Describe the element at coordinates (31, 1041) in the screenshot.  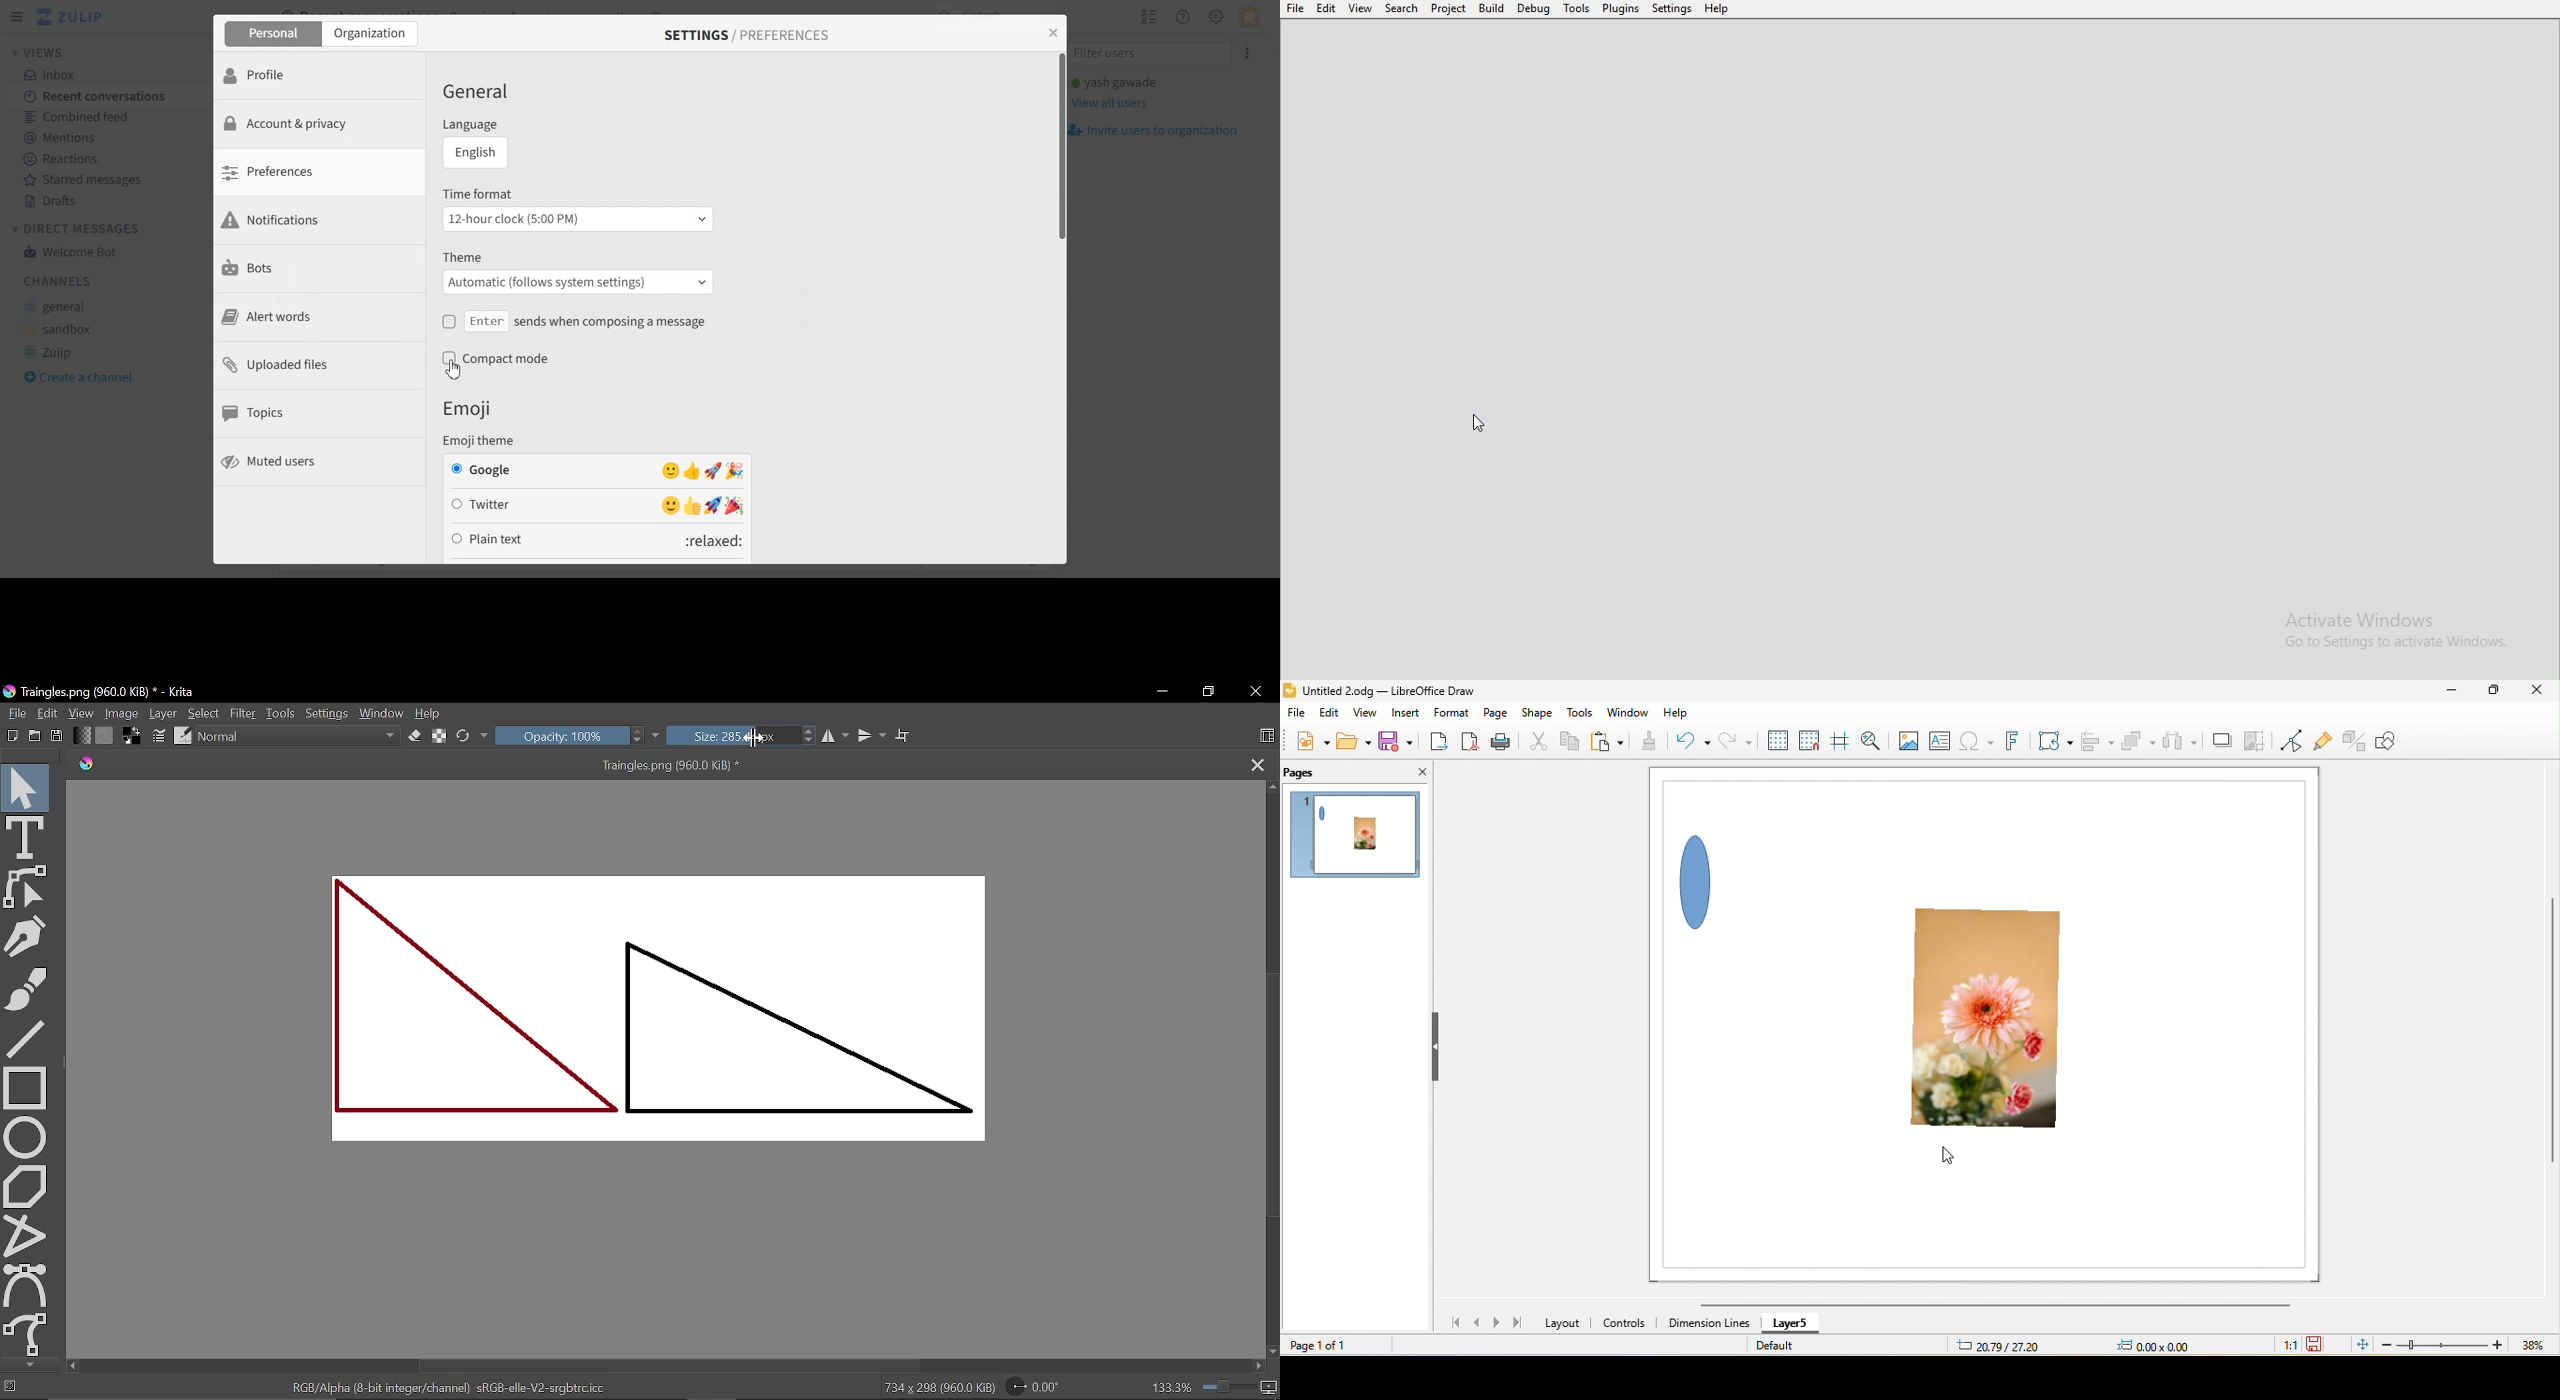
I see `Line tool` at that location.